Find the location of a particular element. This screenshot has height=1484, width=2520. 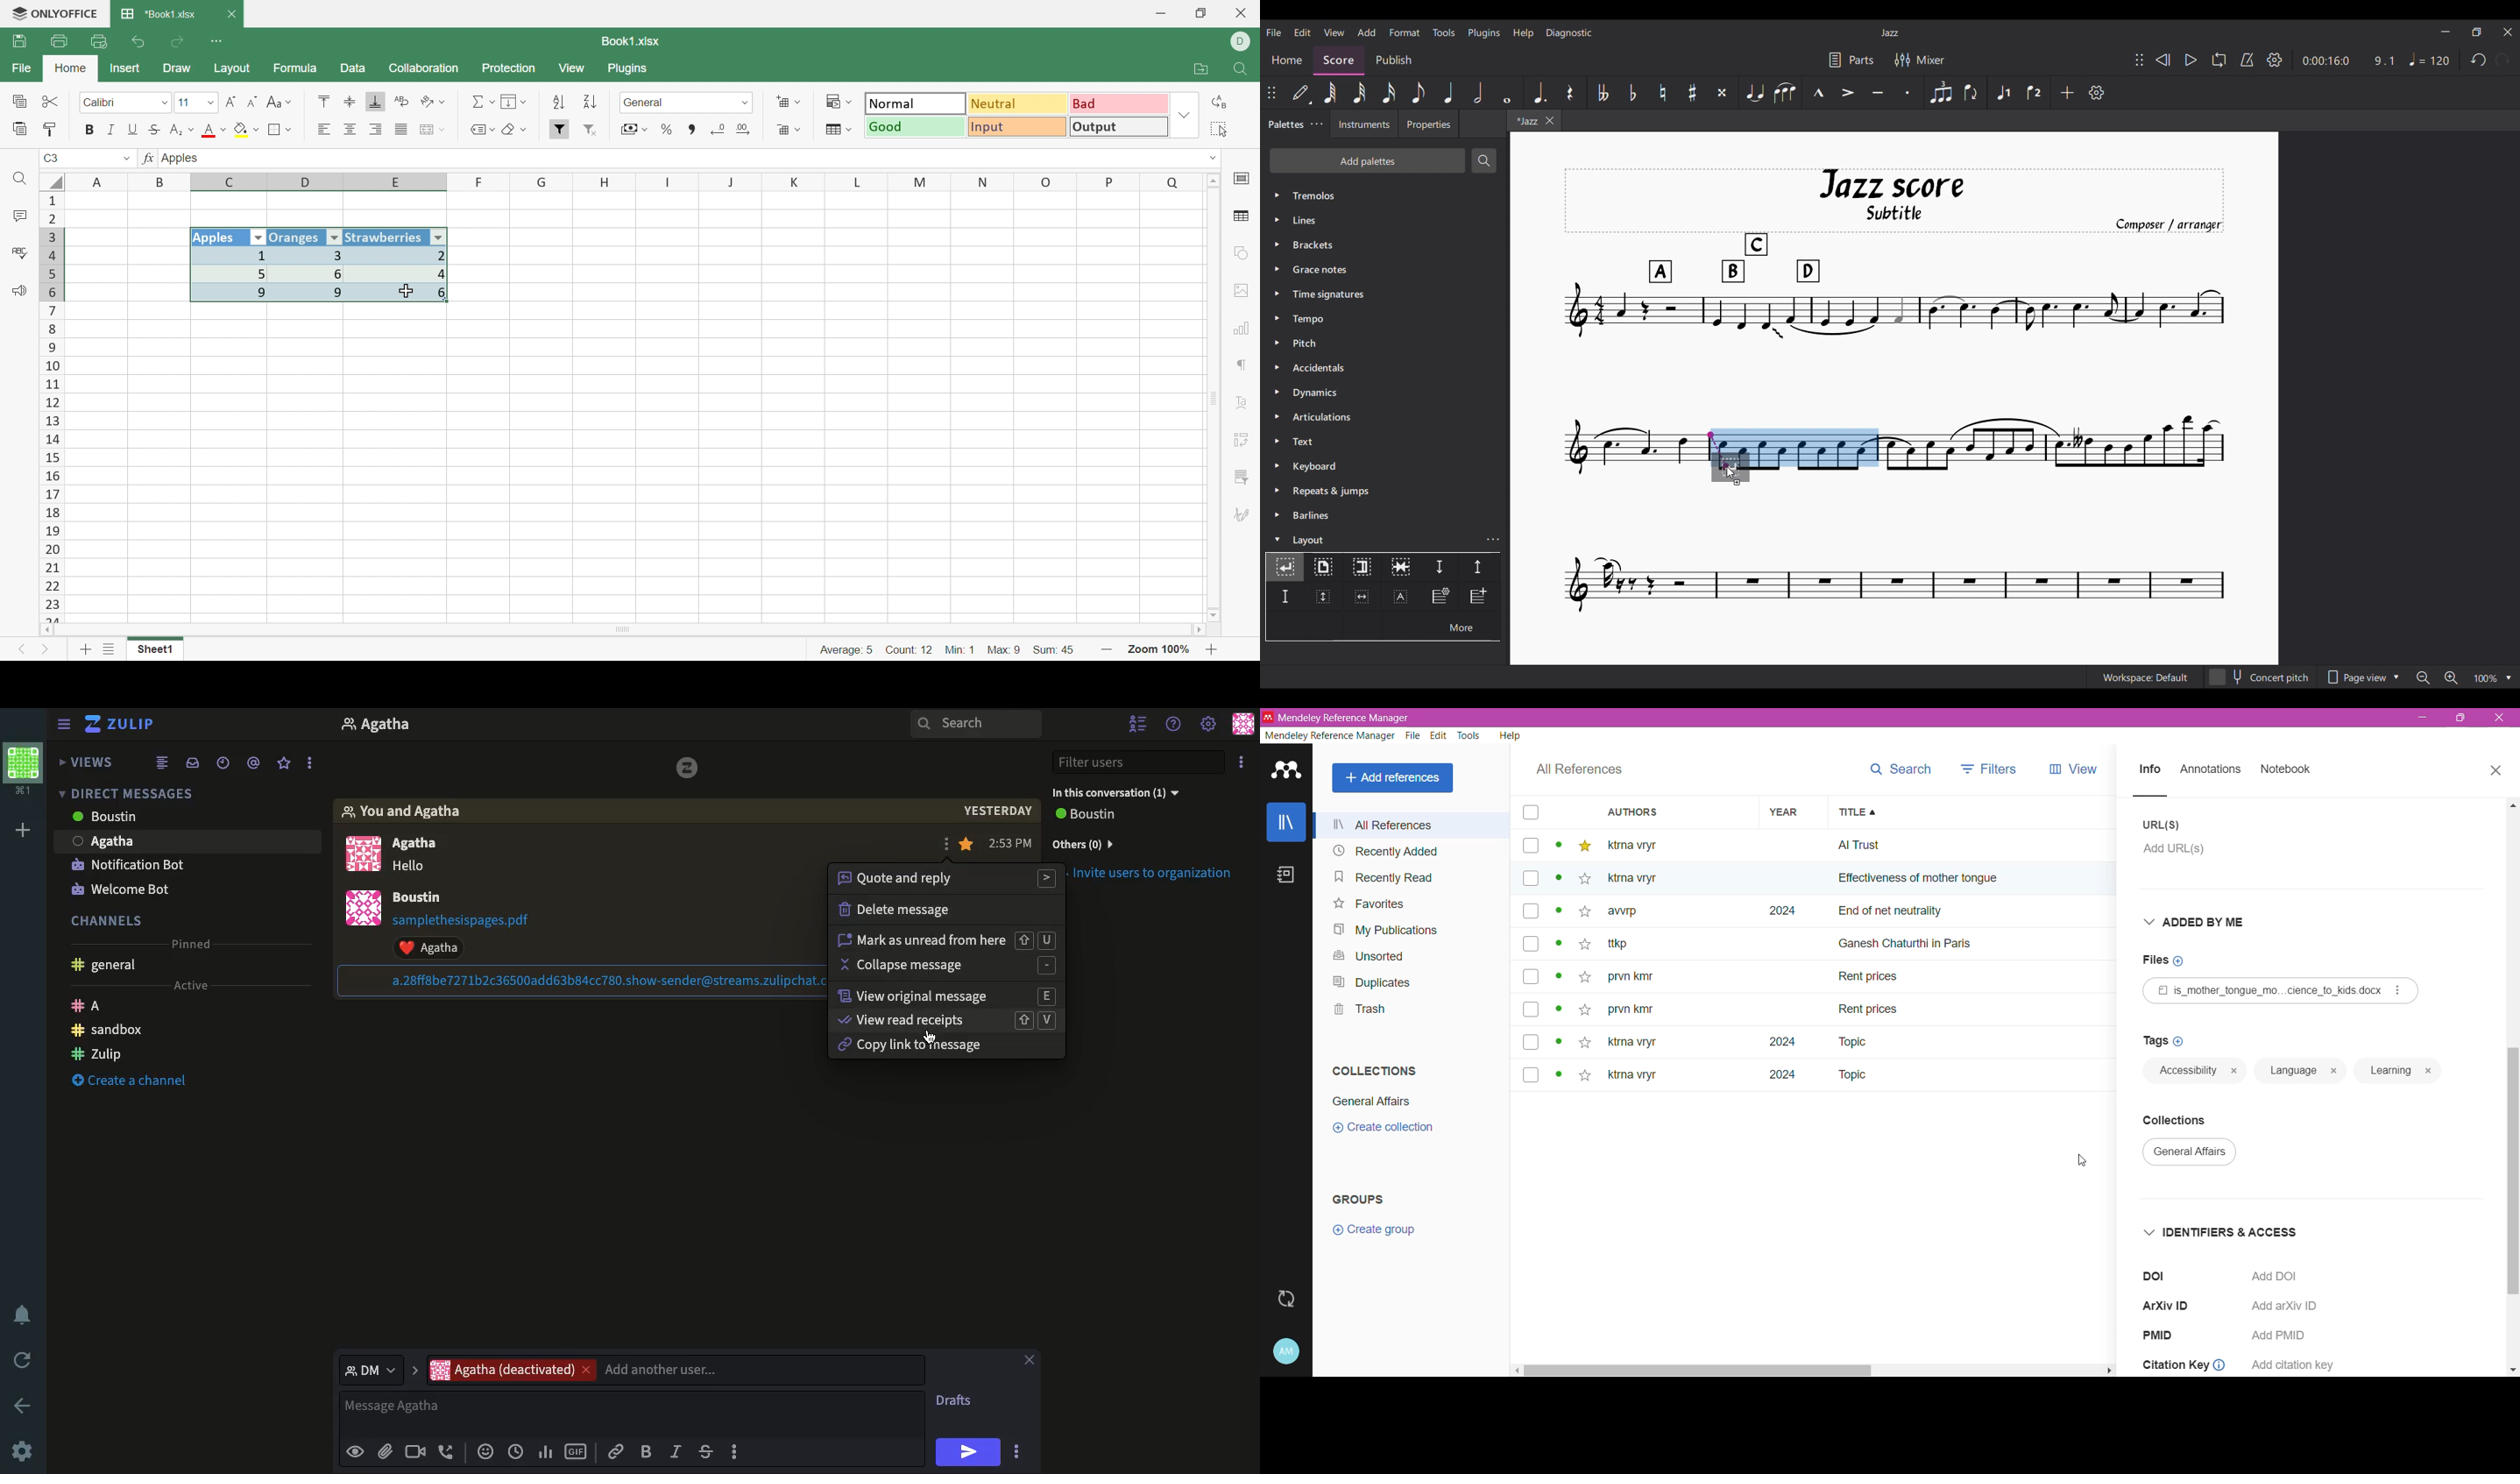

prvn kity is located at coordinates (1639, 978).